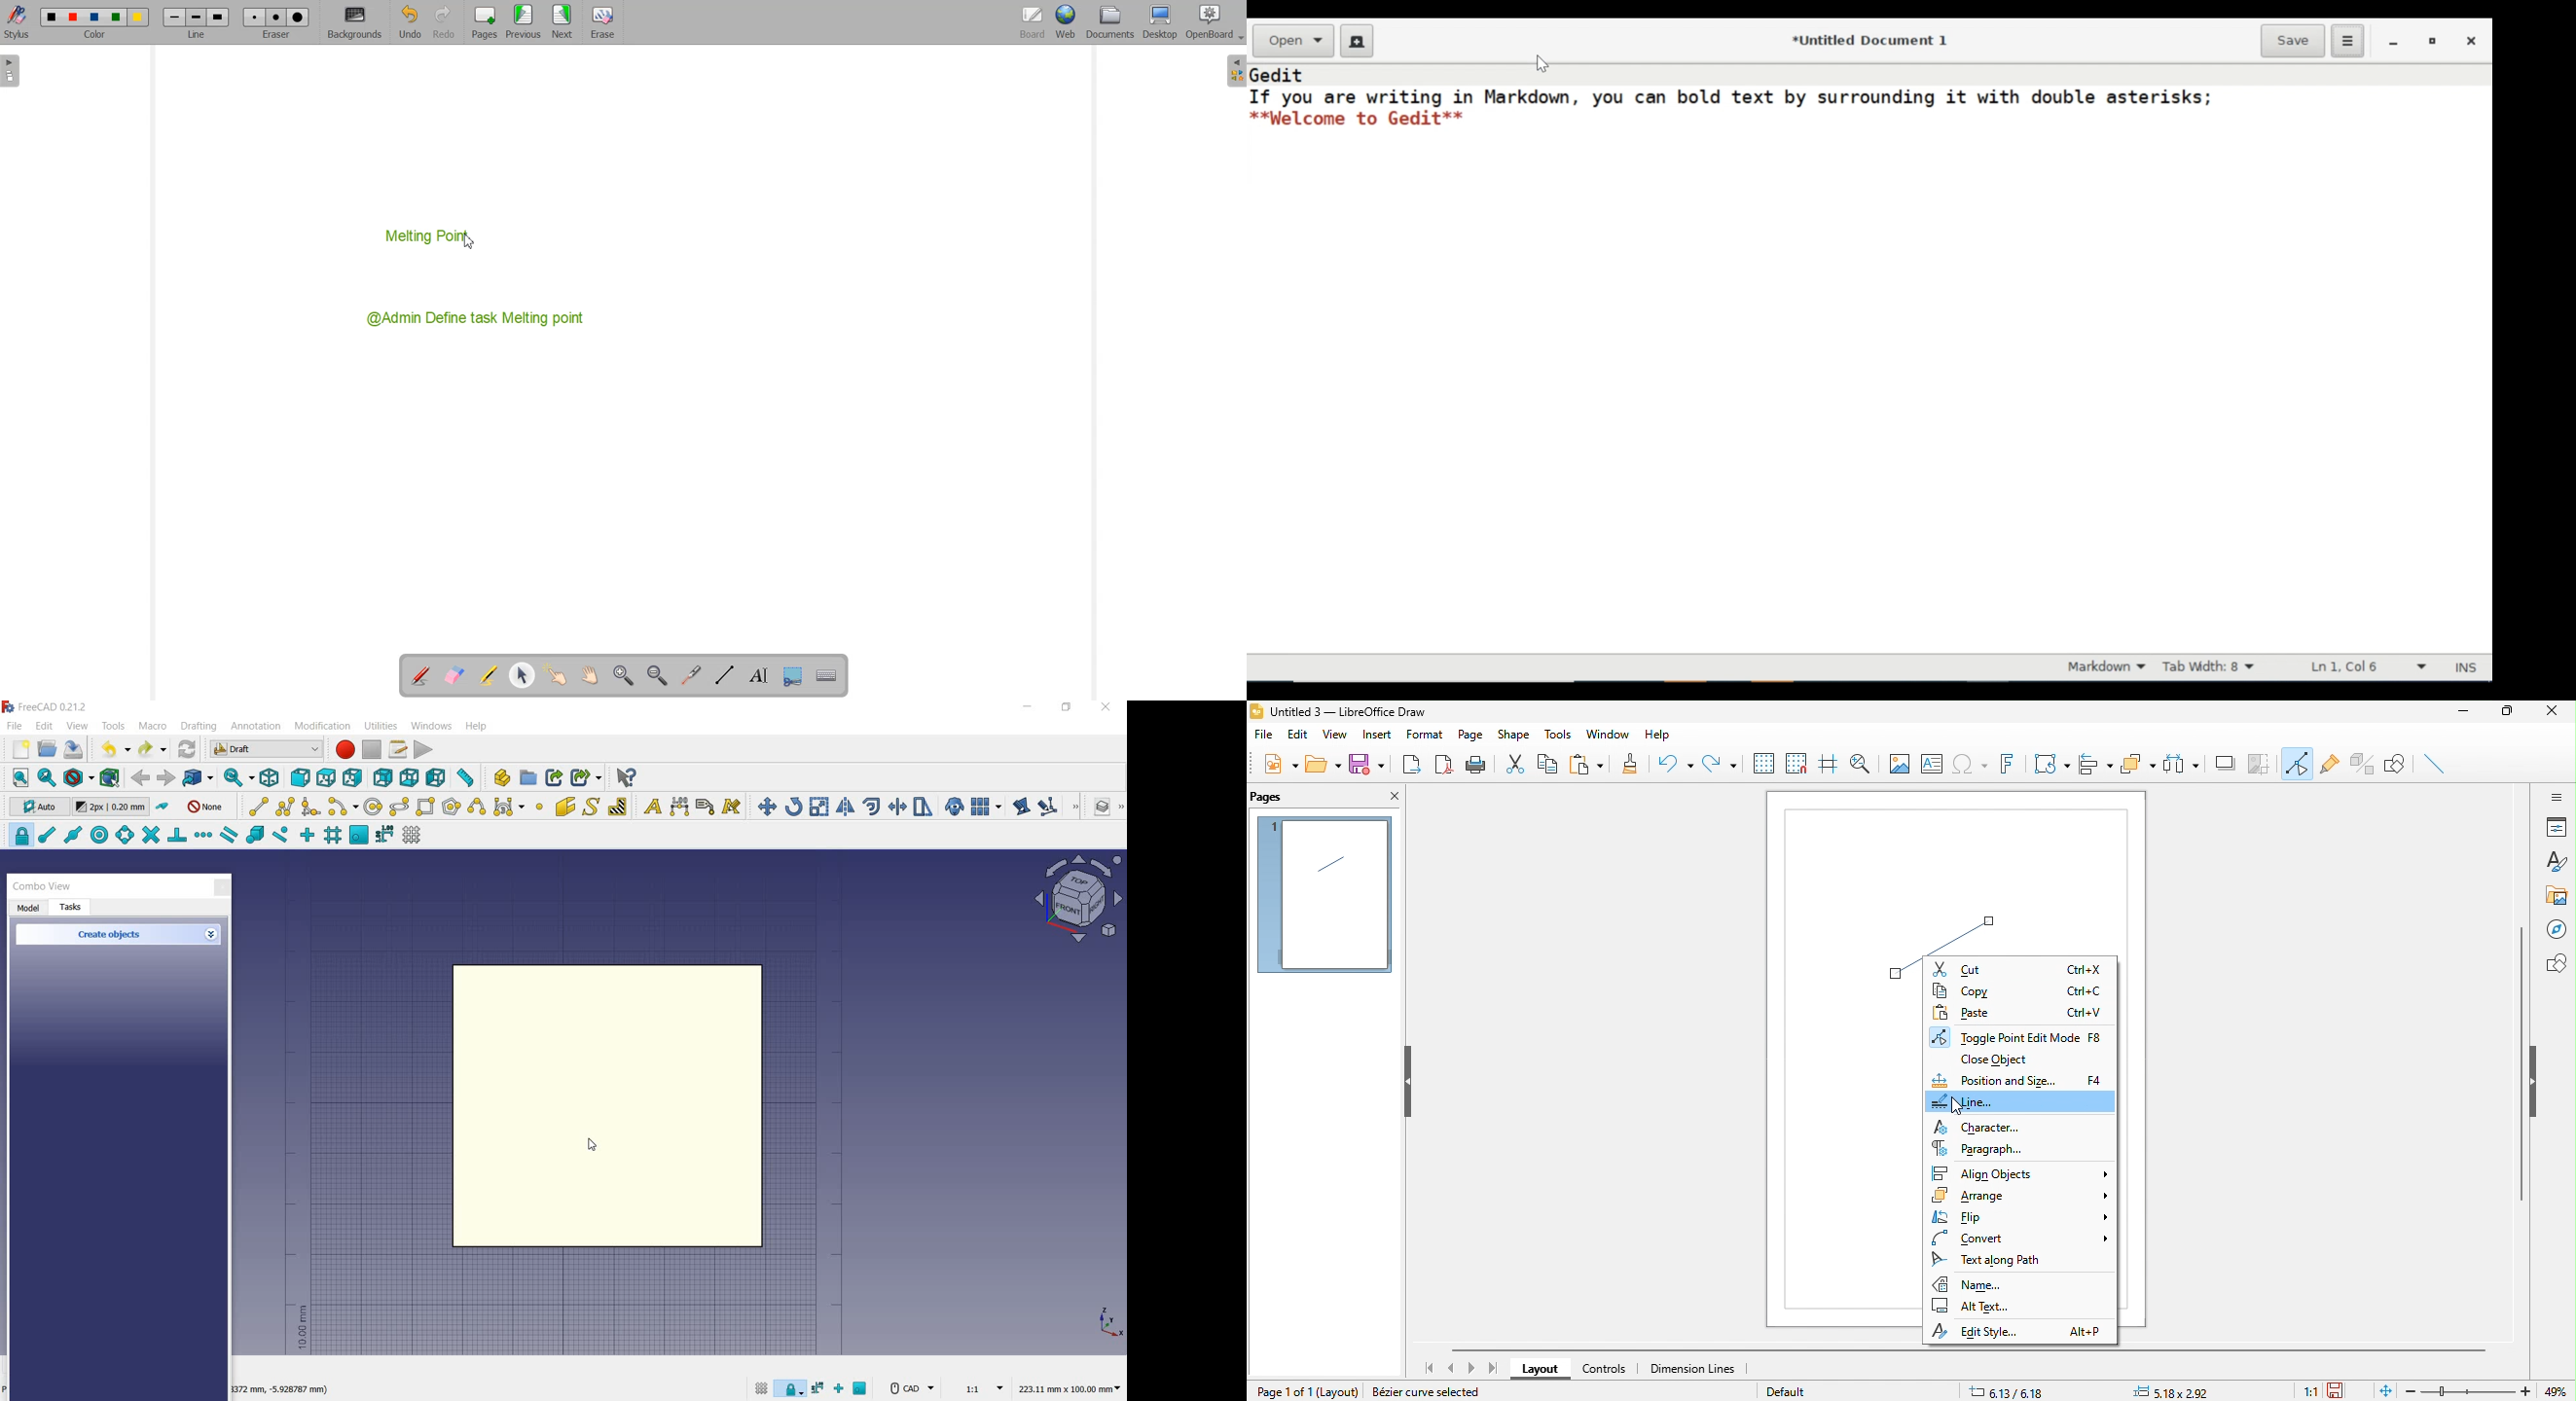 The image size is (2576, 1428). I want to click on print, so click(1476, 765).